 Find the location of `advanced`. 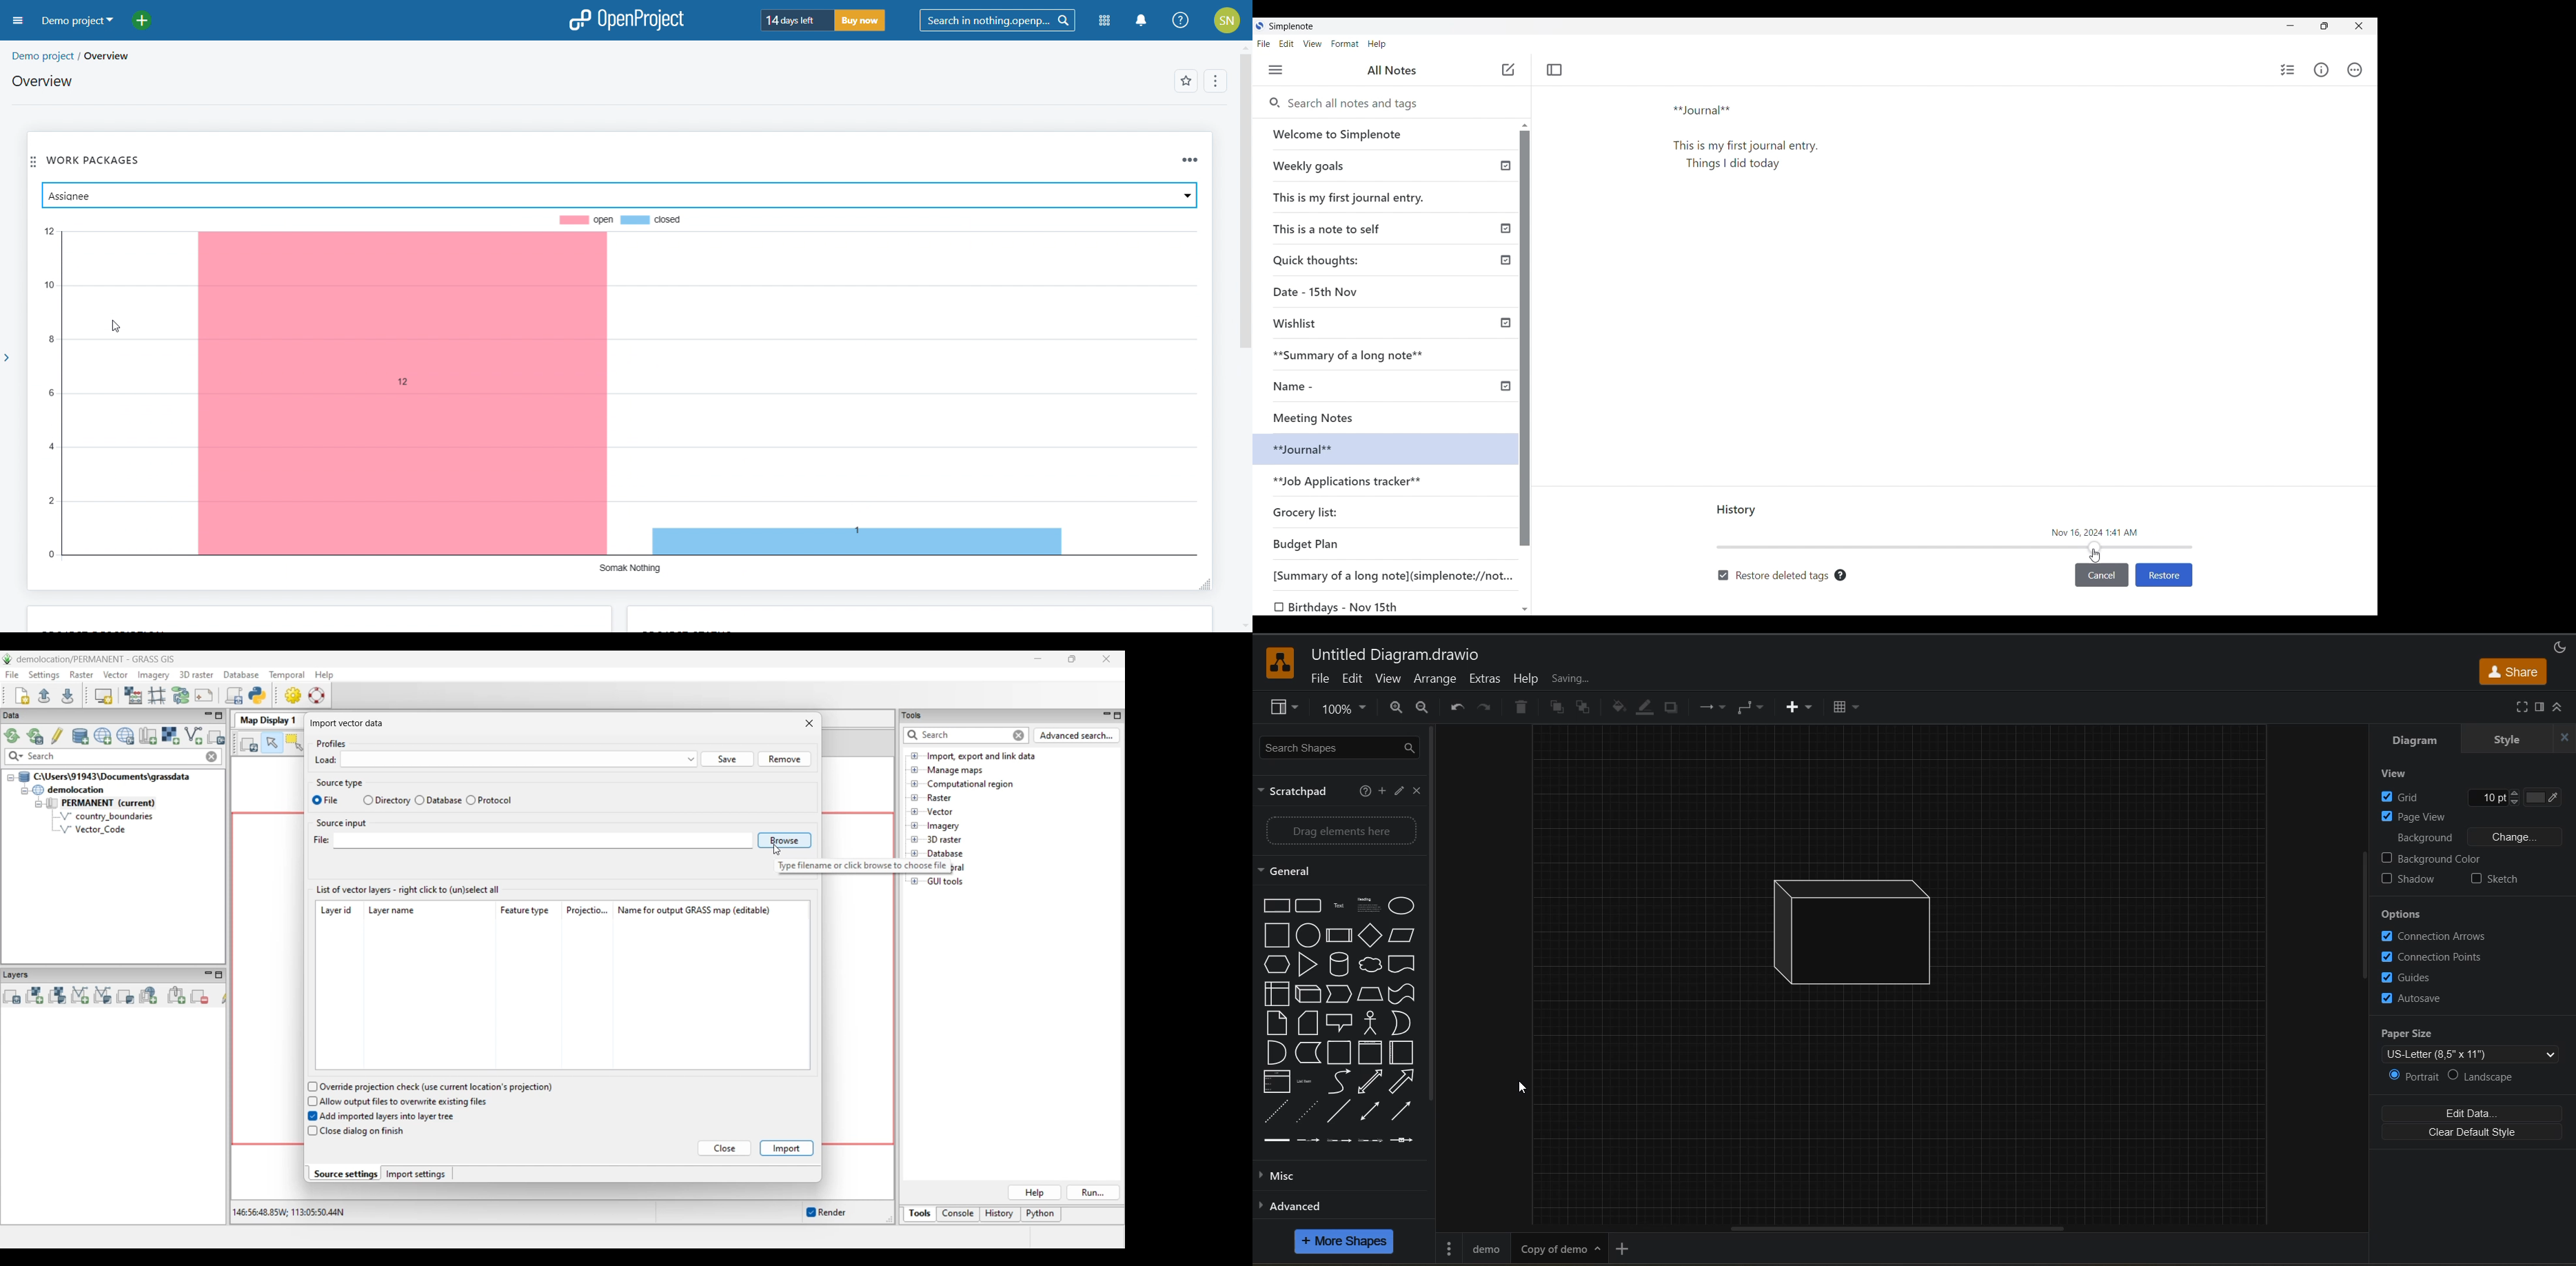

advanced is located at coordinates (1299, 1205).